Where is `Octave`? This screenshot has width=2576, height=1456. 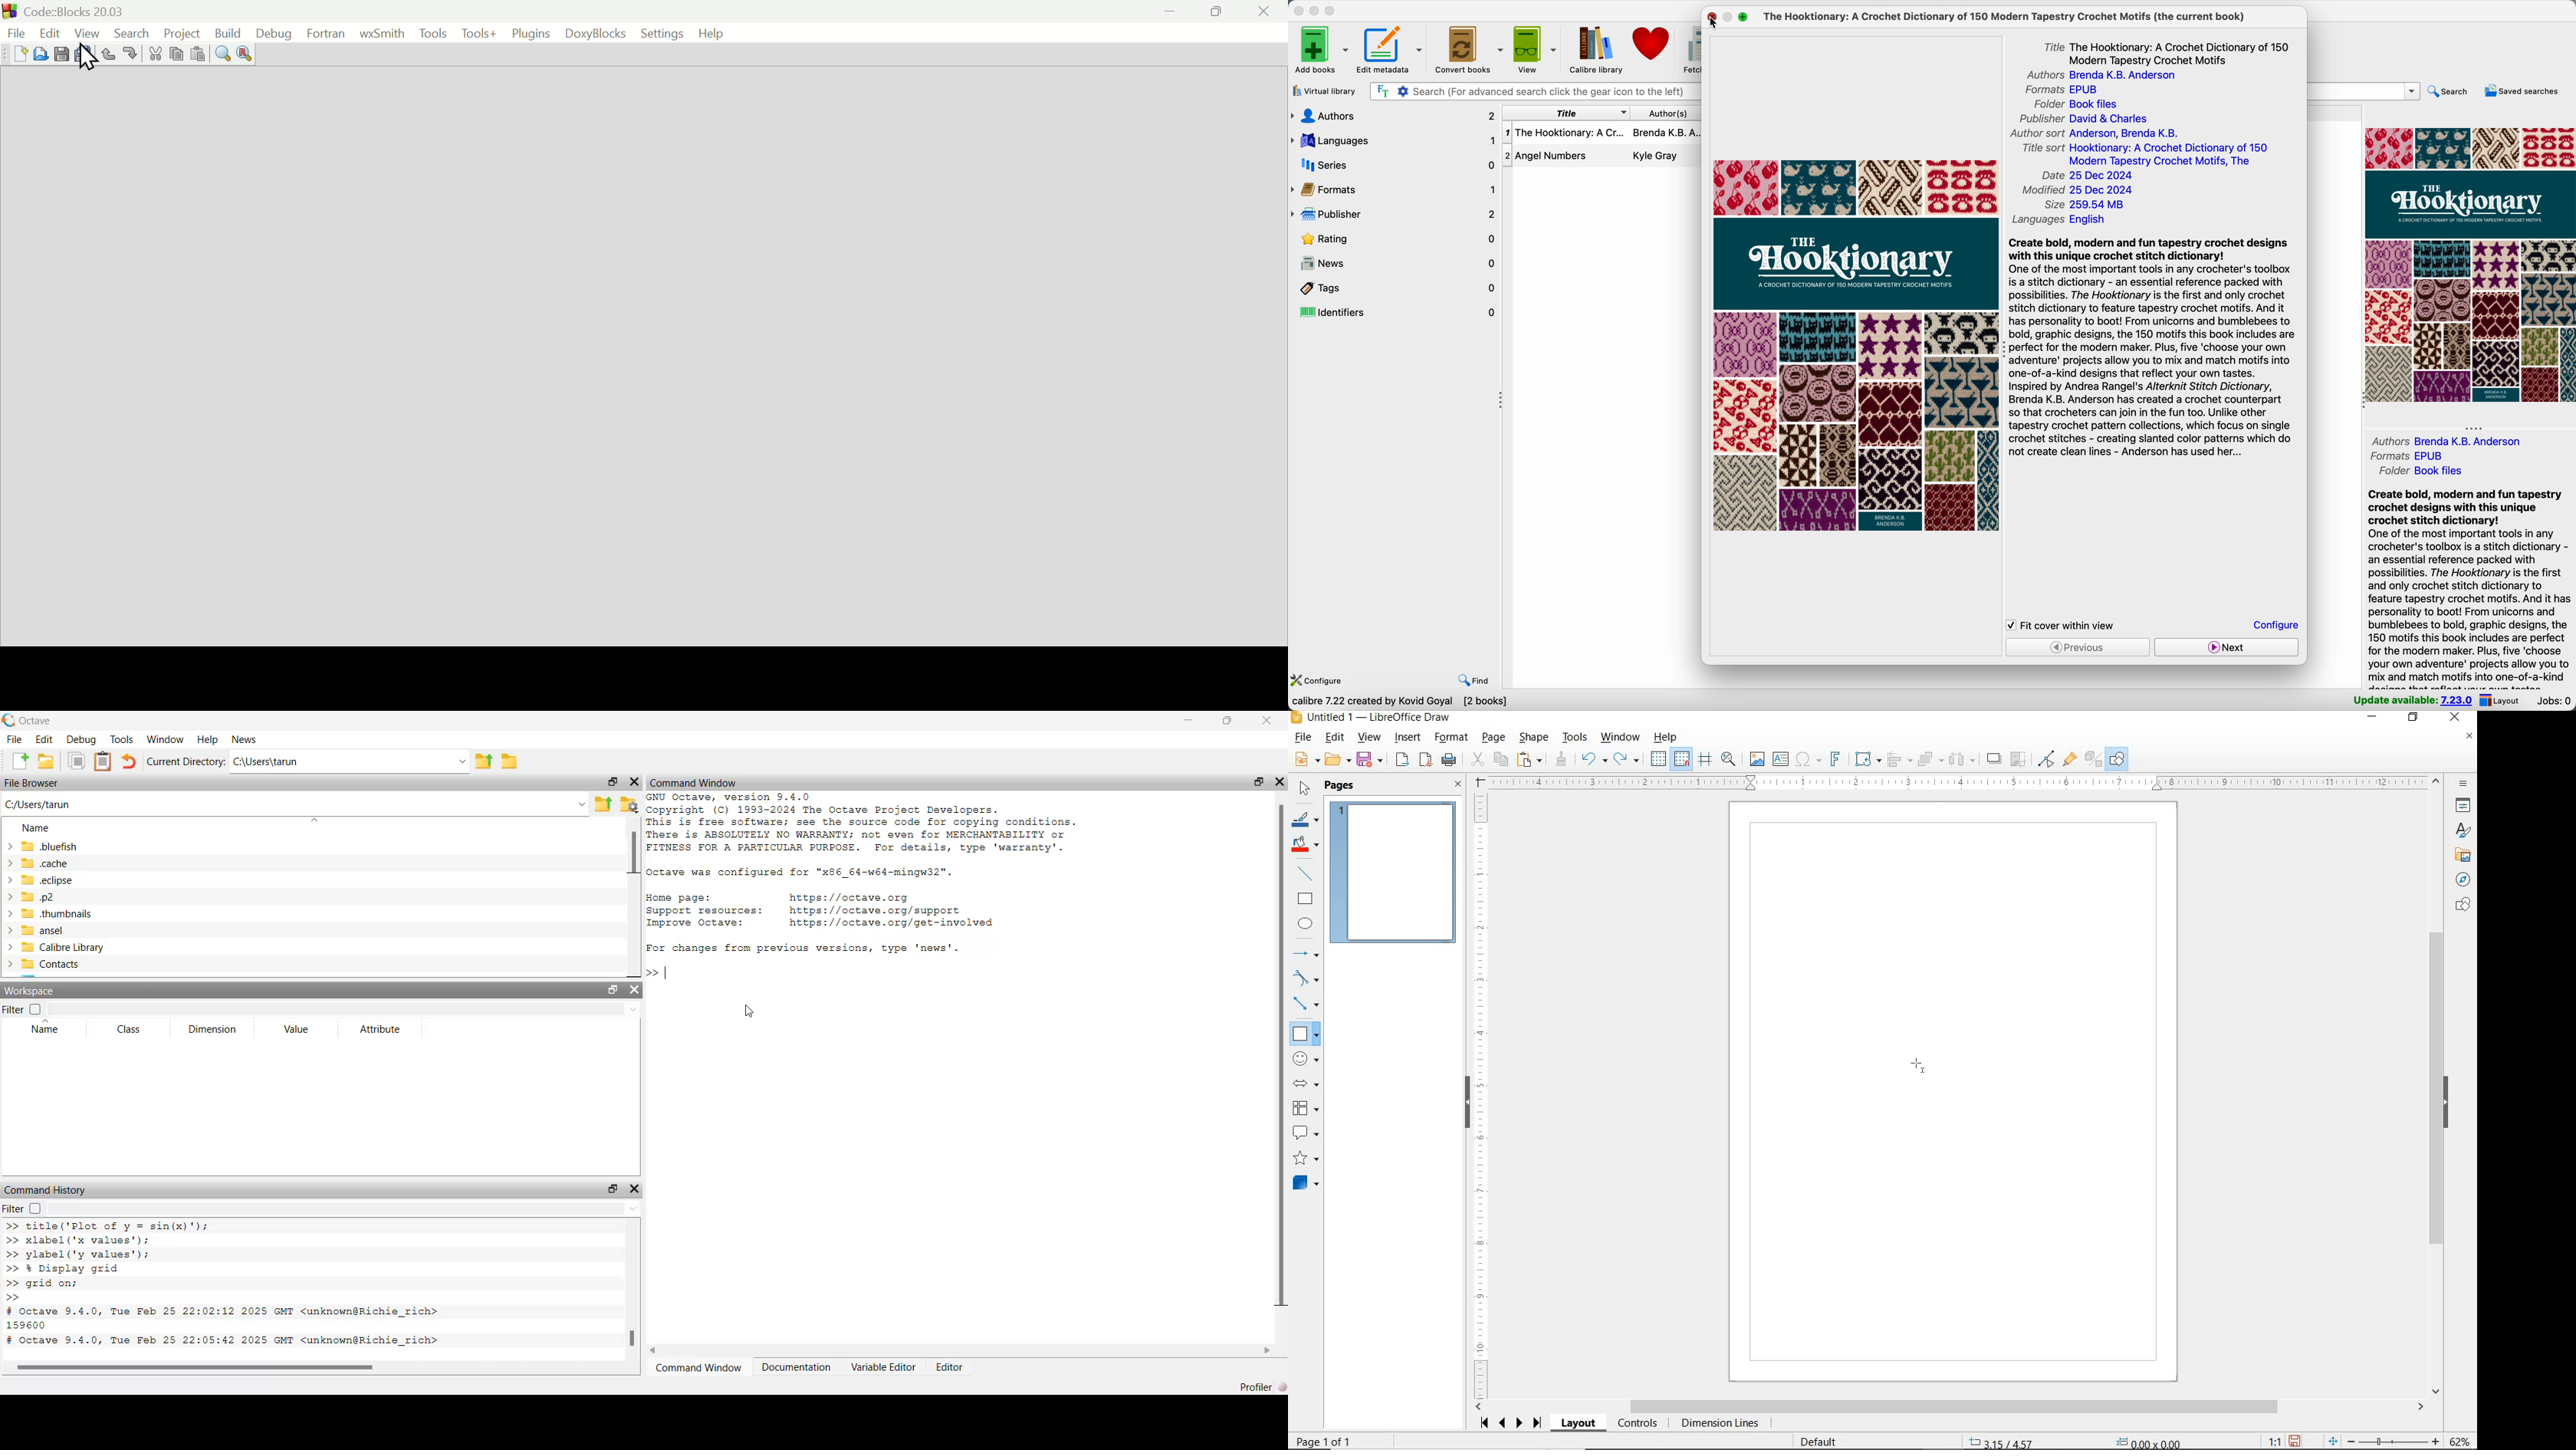 Octave is located at coordinates (36, 721).